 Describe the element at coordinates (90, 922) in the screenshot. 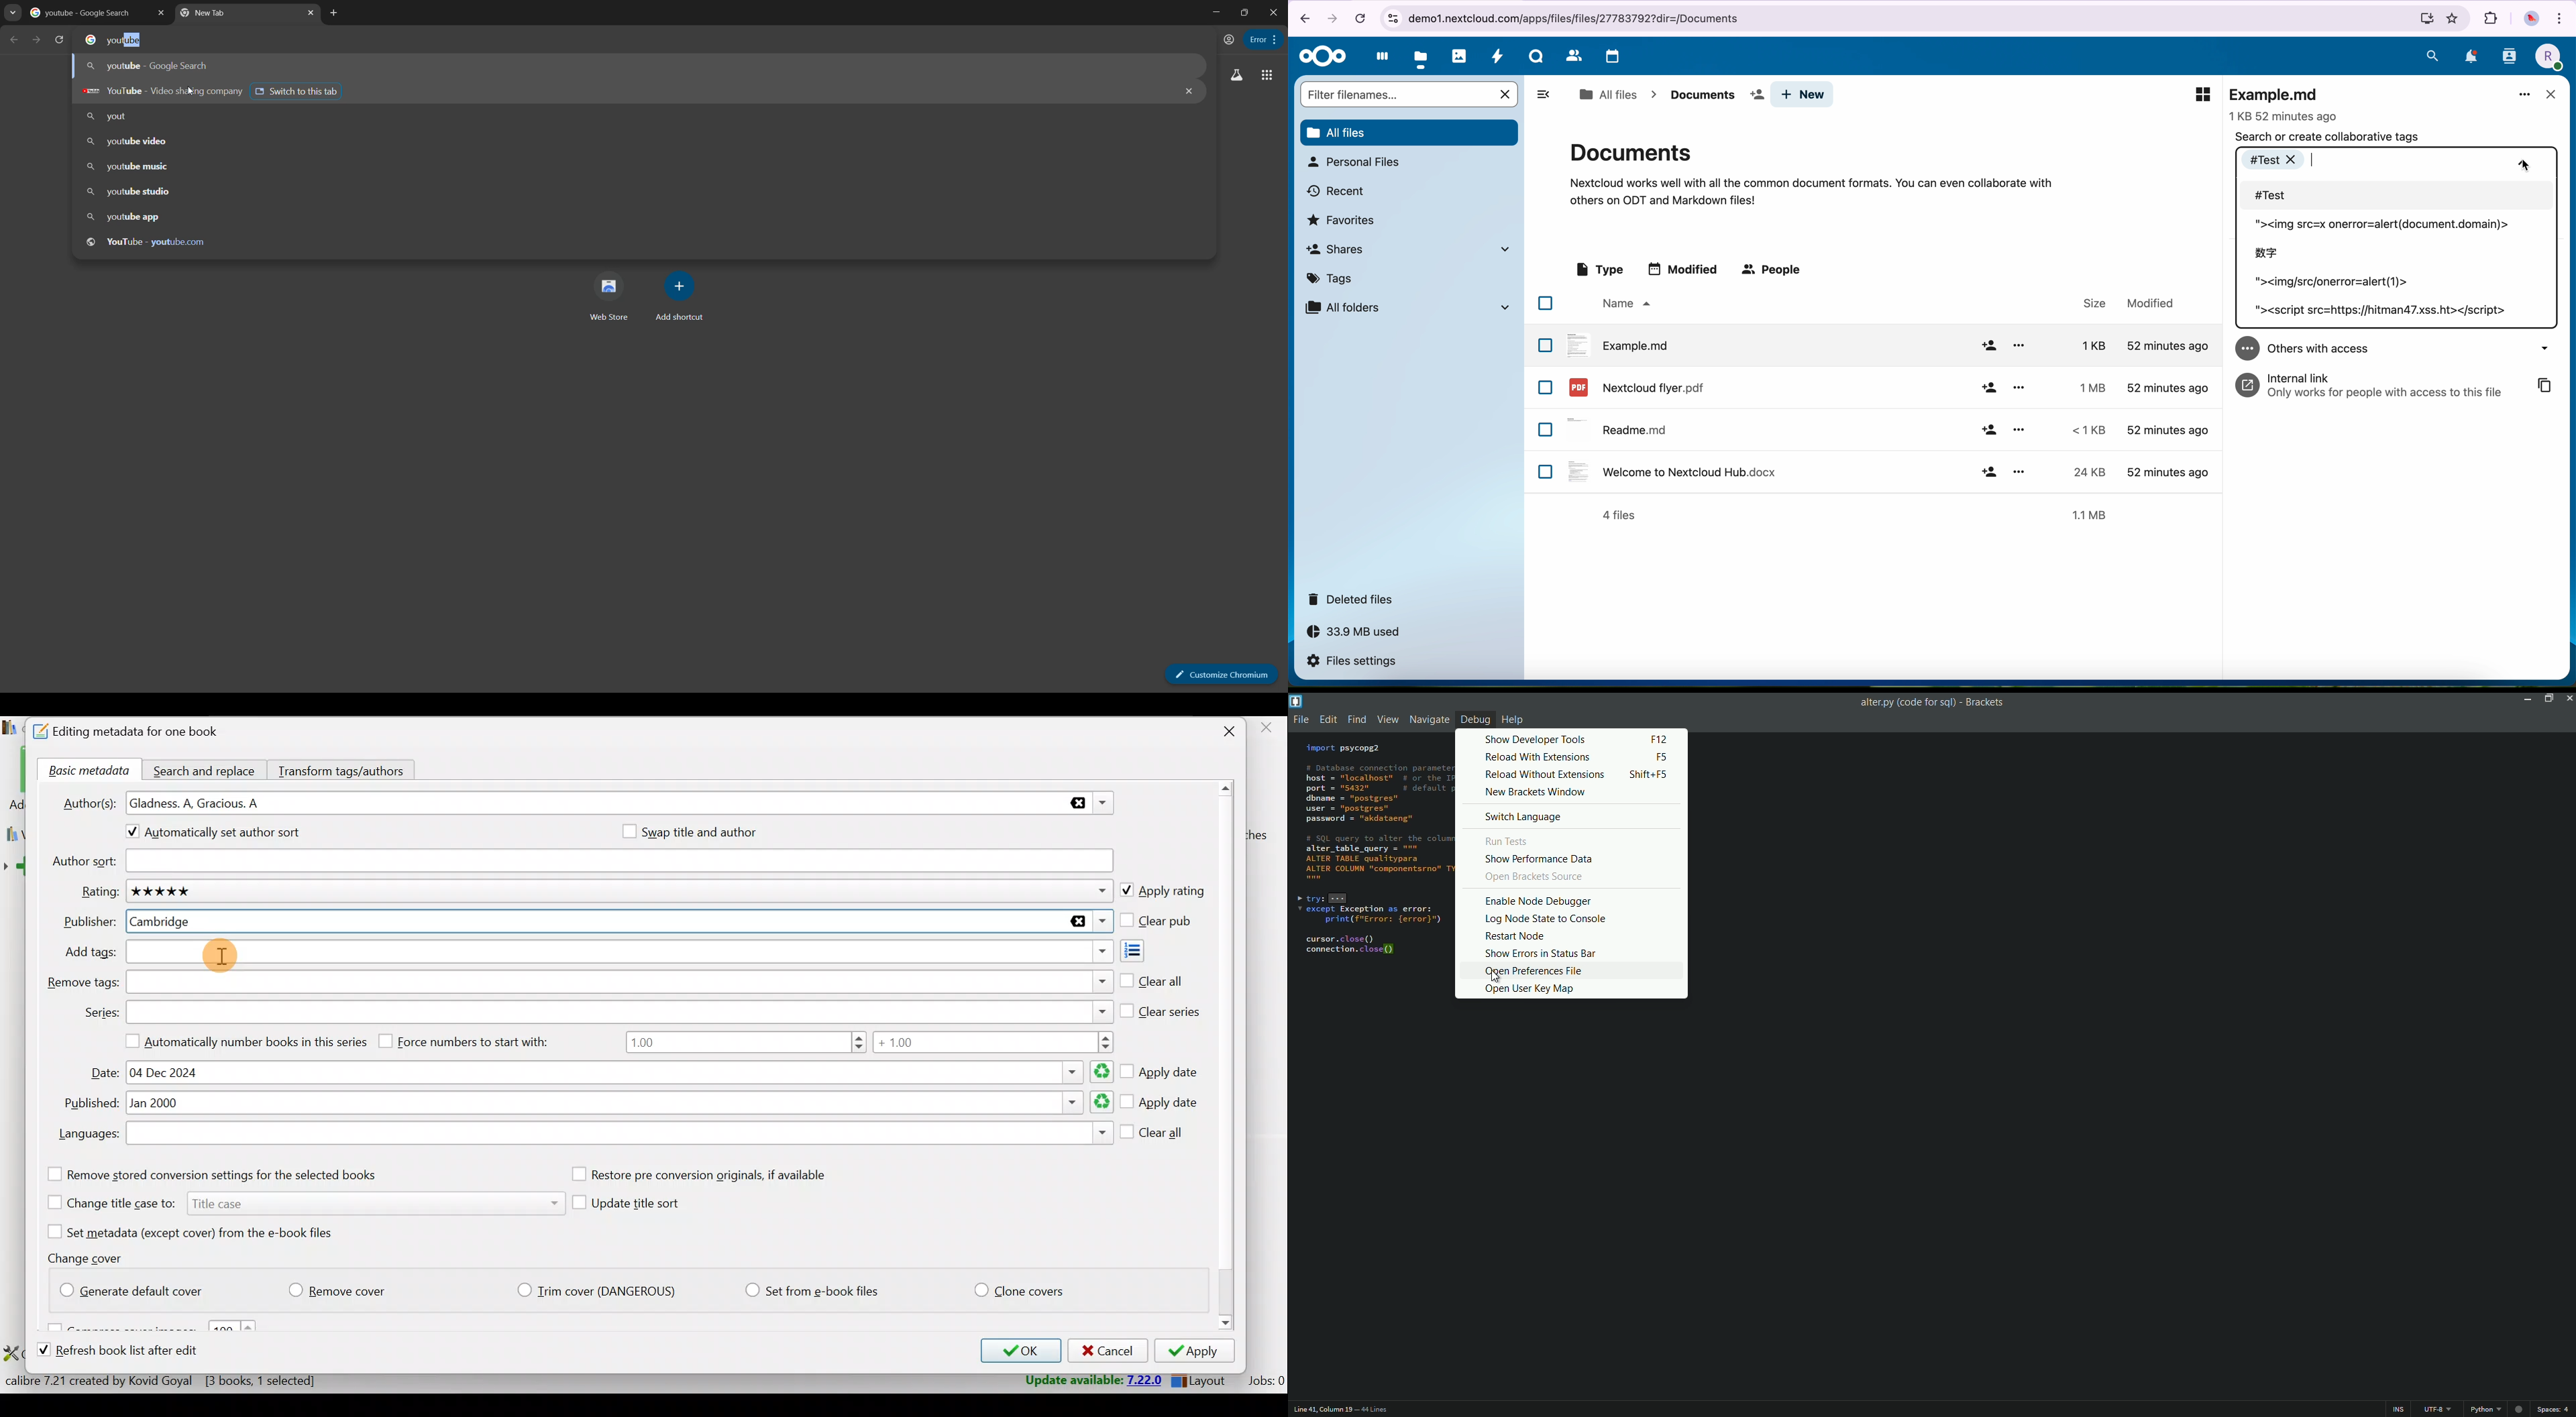

I see `Publisher:` at that location.